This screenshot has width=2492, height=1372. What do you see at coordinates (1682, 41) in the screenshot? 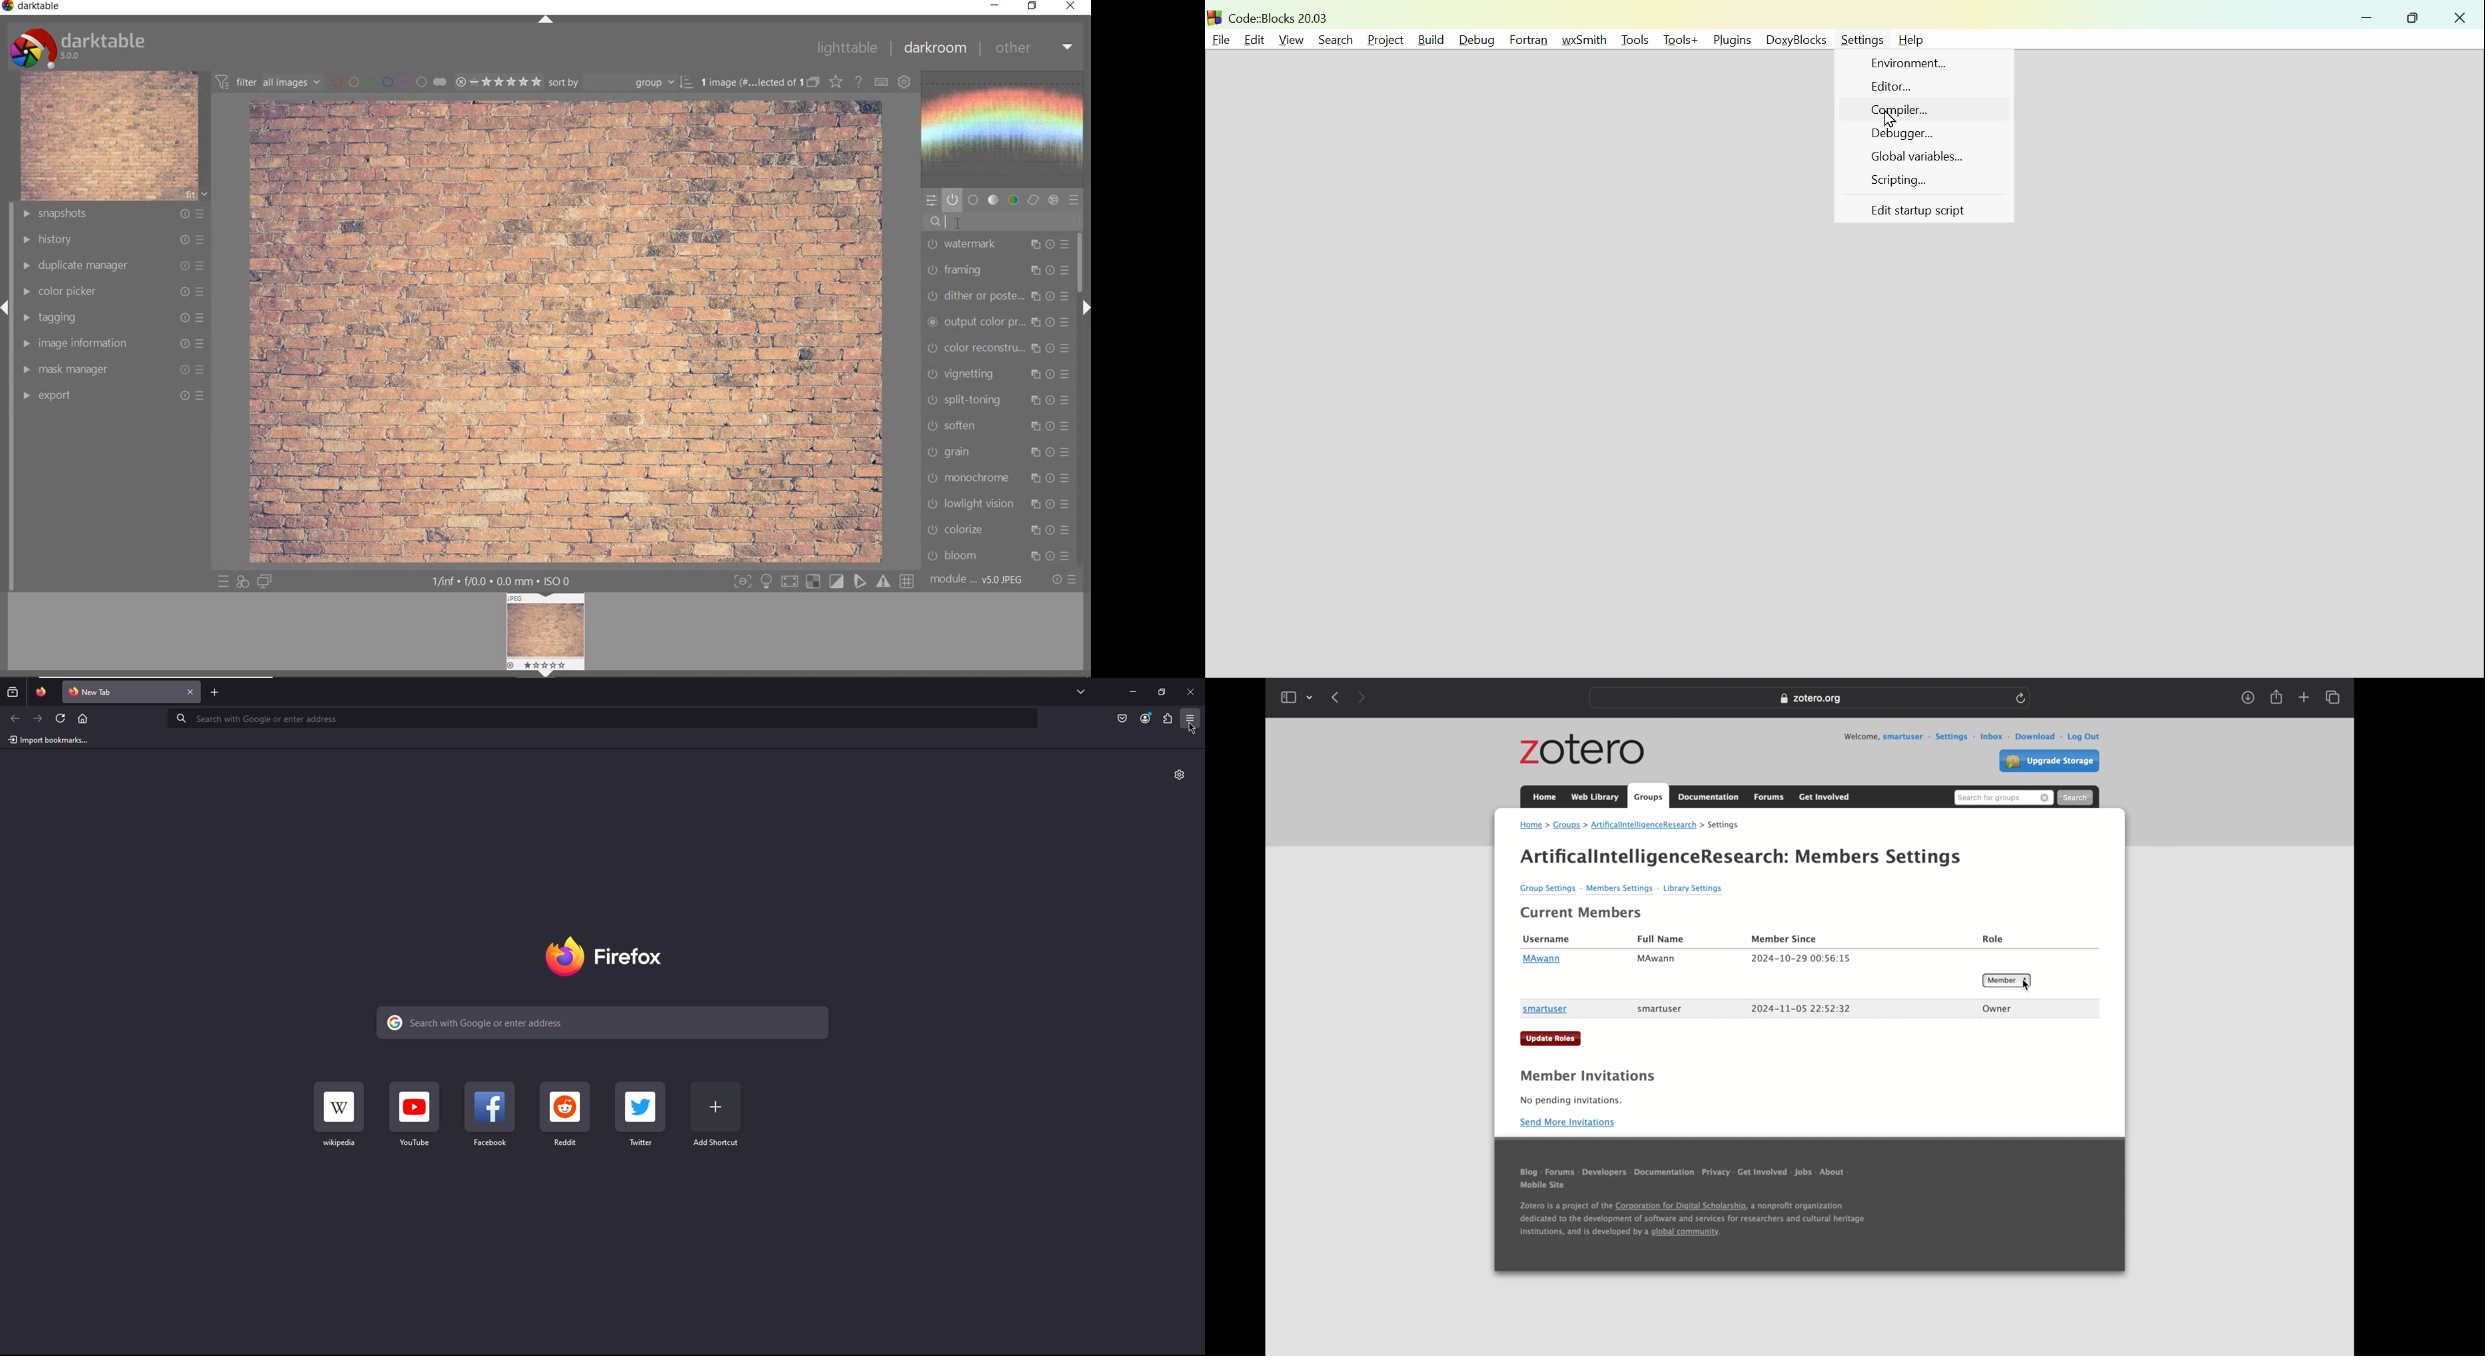
I see `Tools+` at bounding box center [1682, 41].